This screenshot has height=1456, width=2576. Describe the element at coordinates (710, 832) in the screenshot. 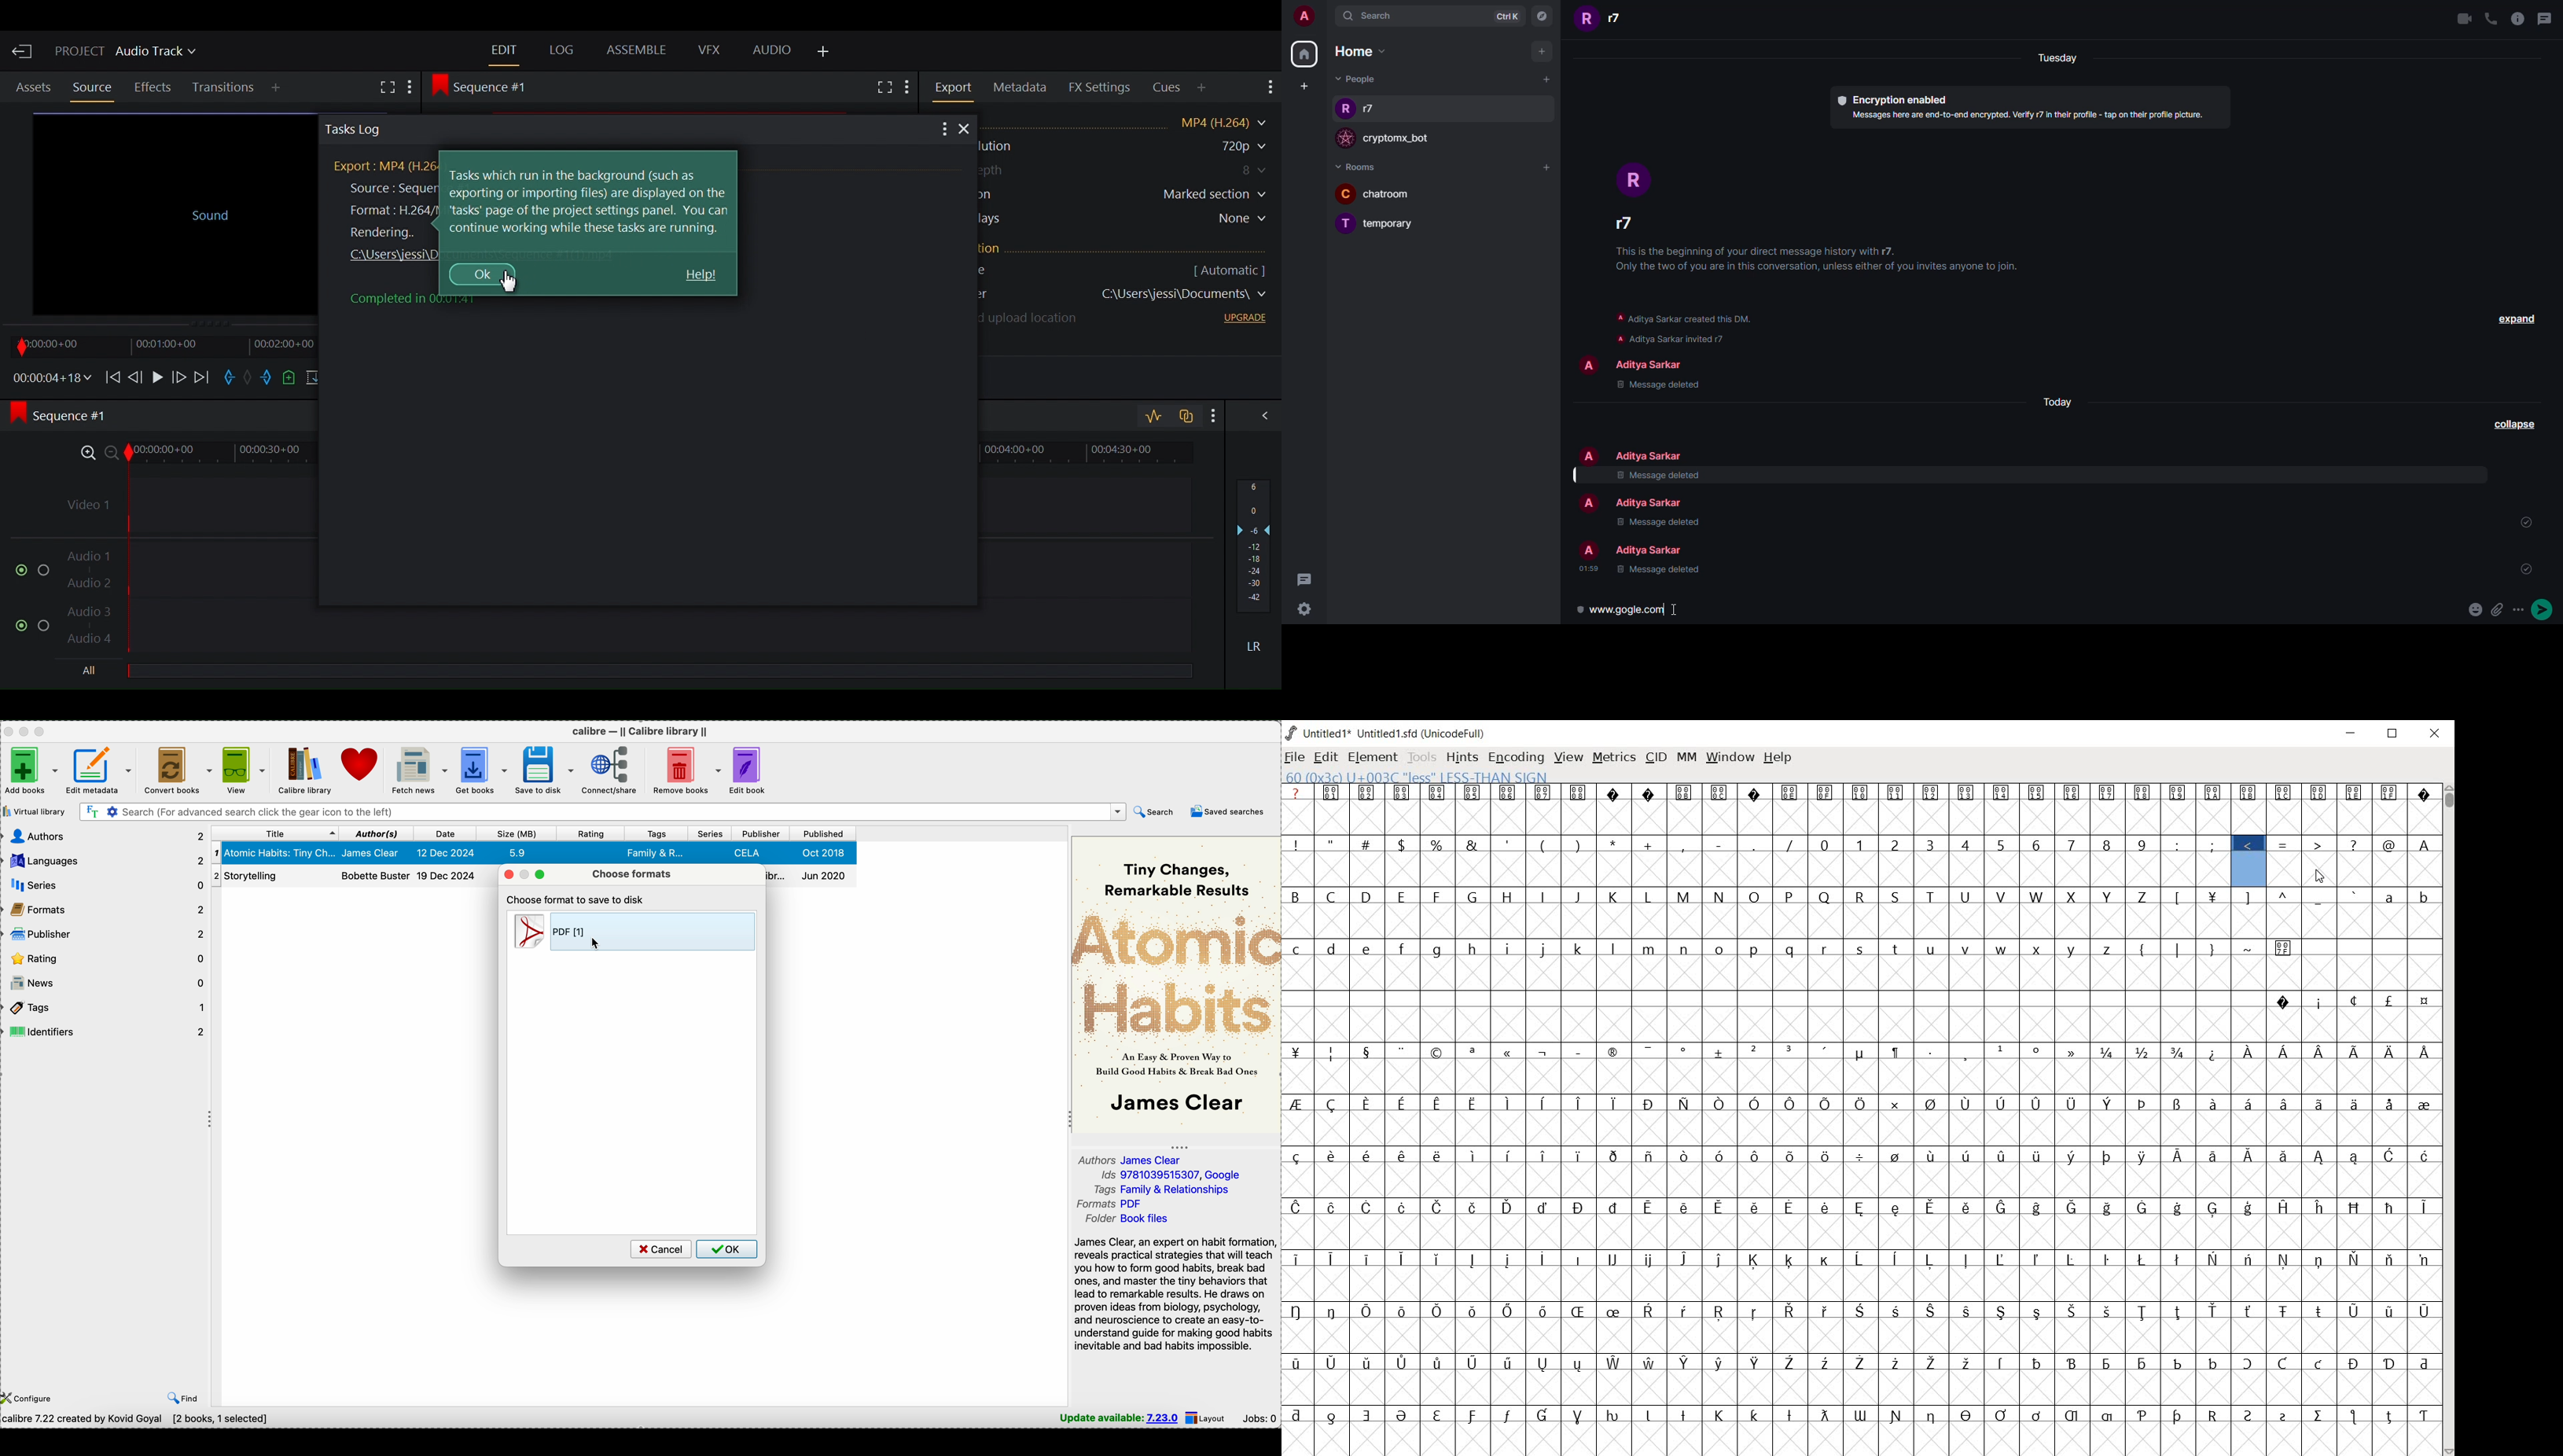

I see `series` at that location.